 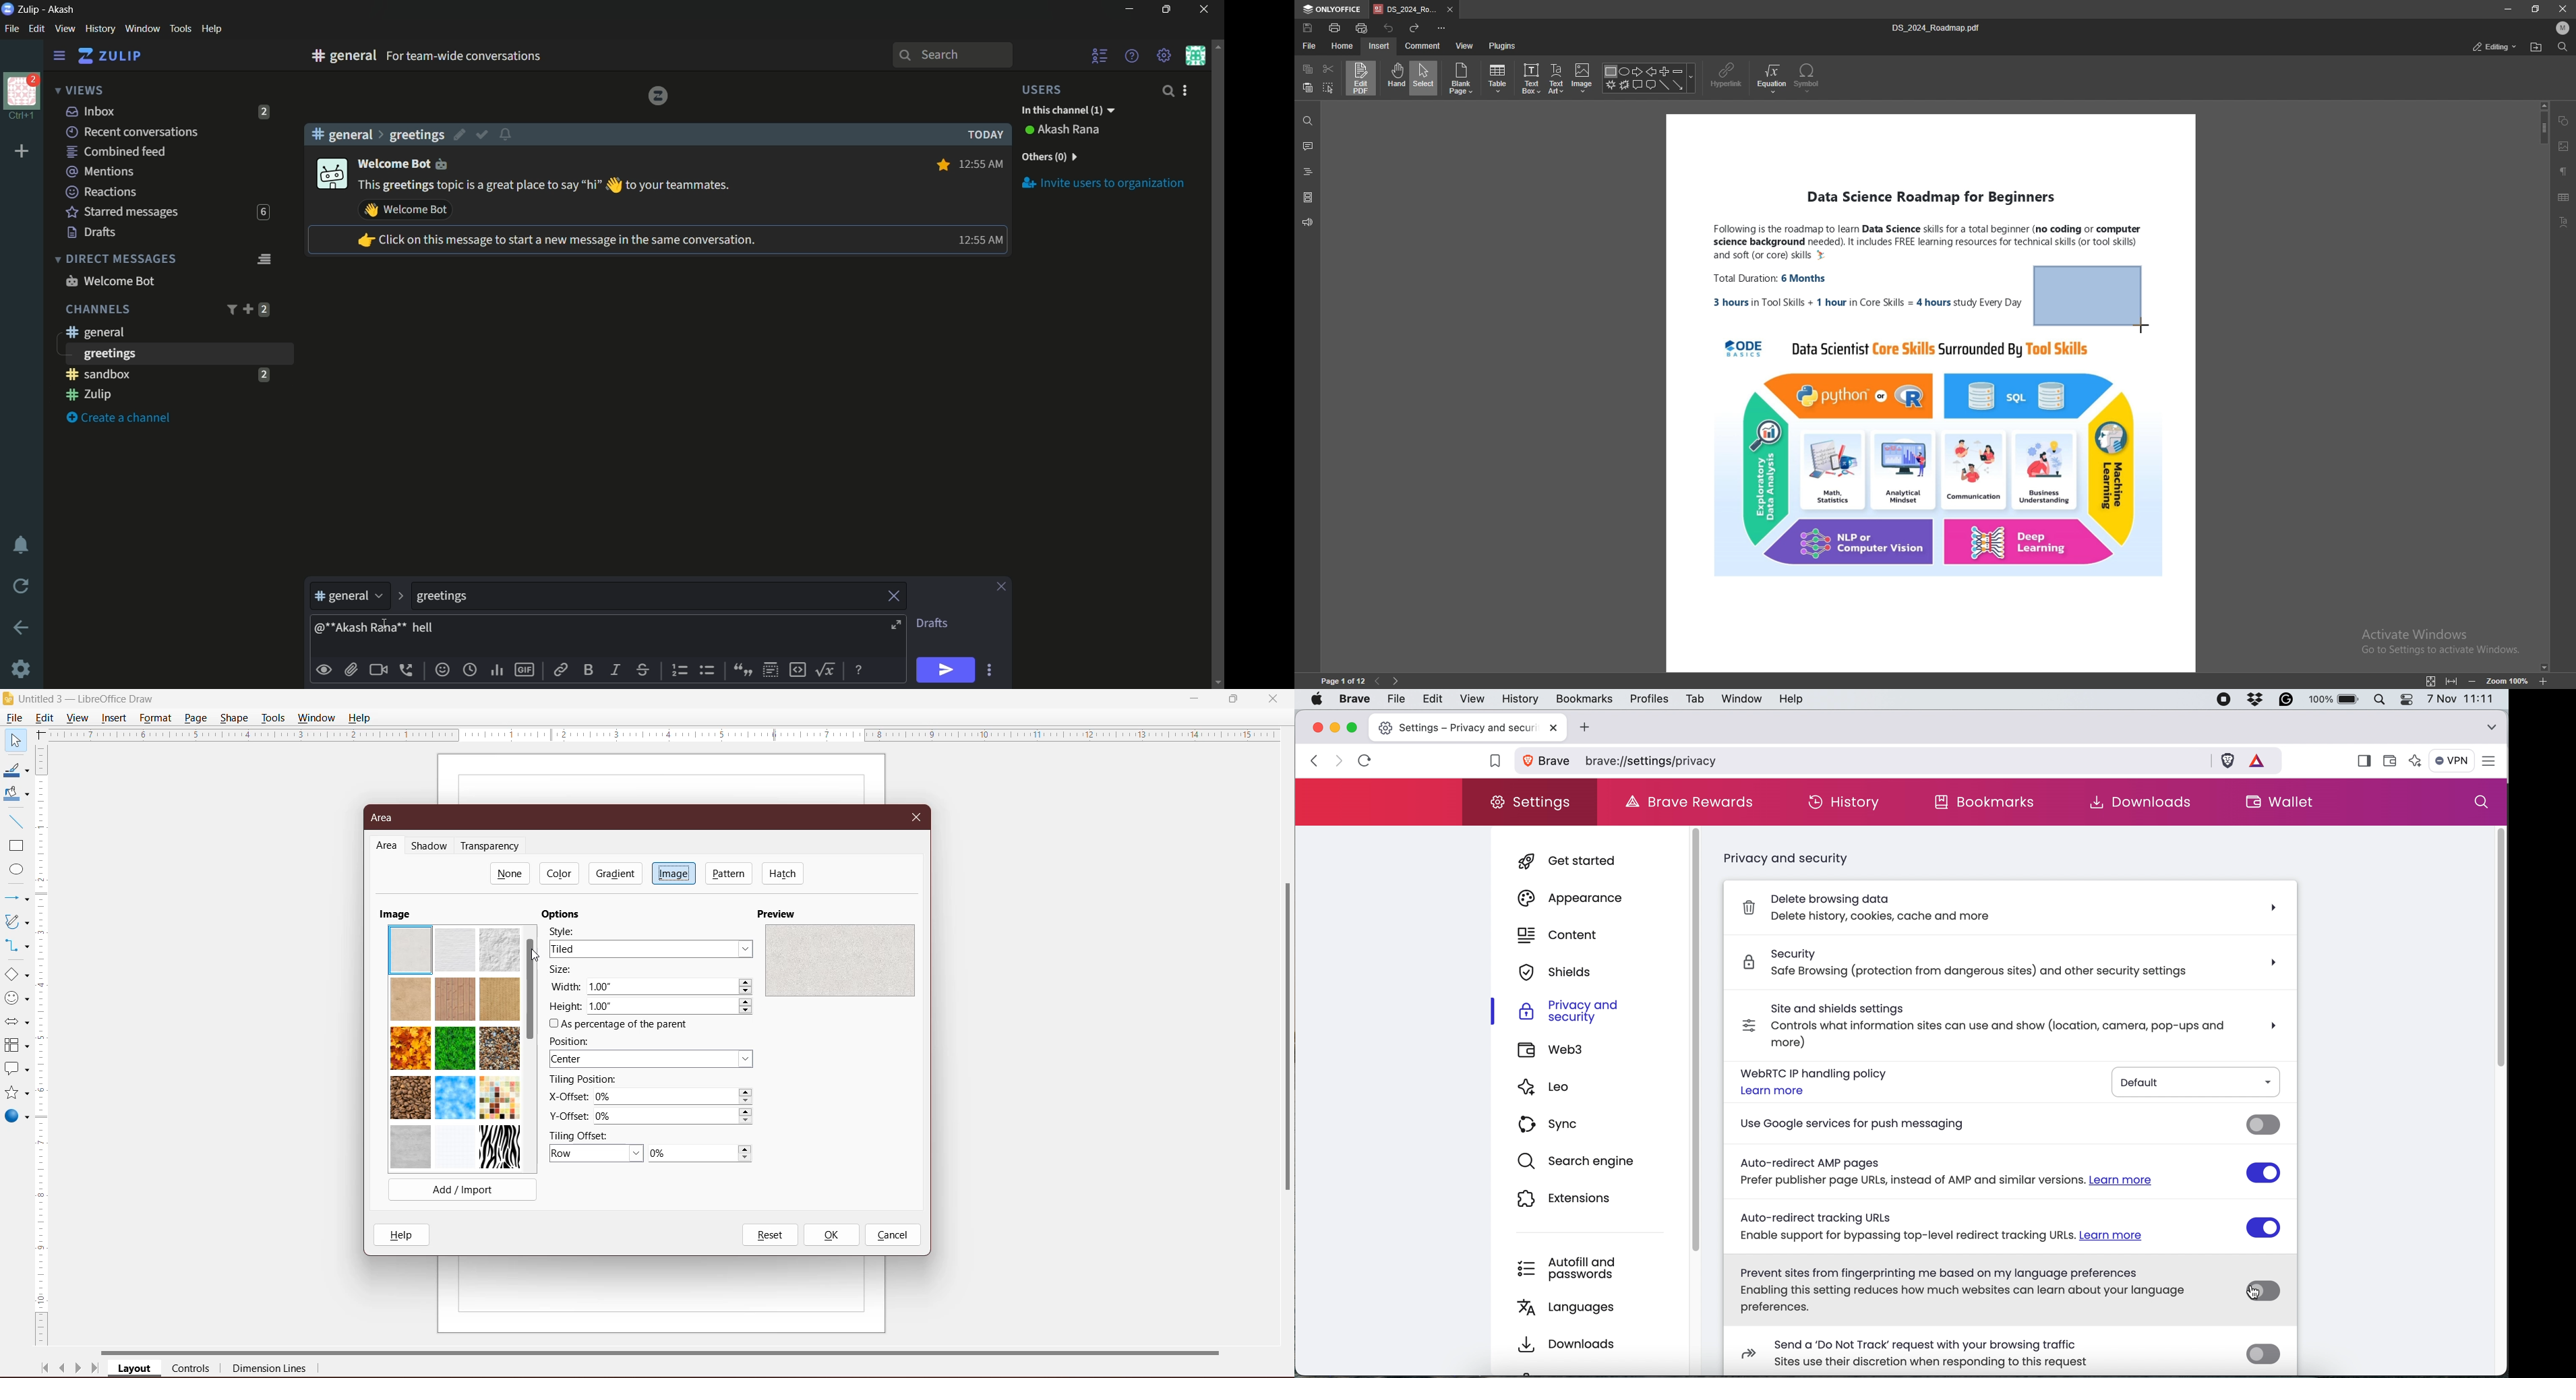 What do you see at coordinates (673, 872) in the screenshot?
I see `Image` at bounding box center [673, 872].